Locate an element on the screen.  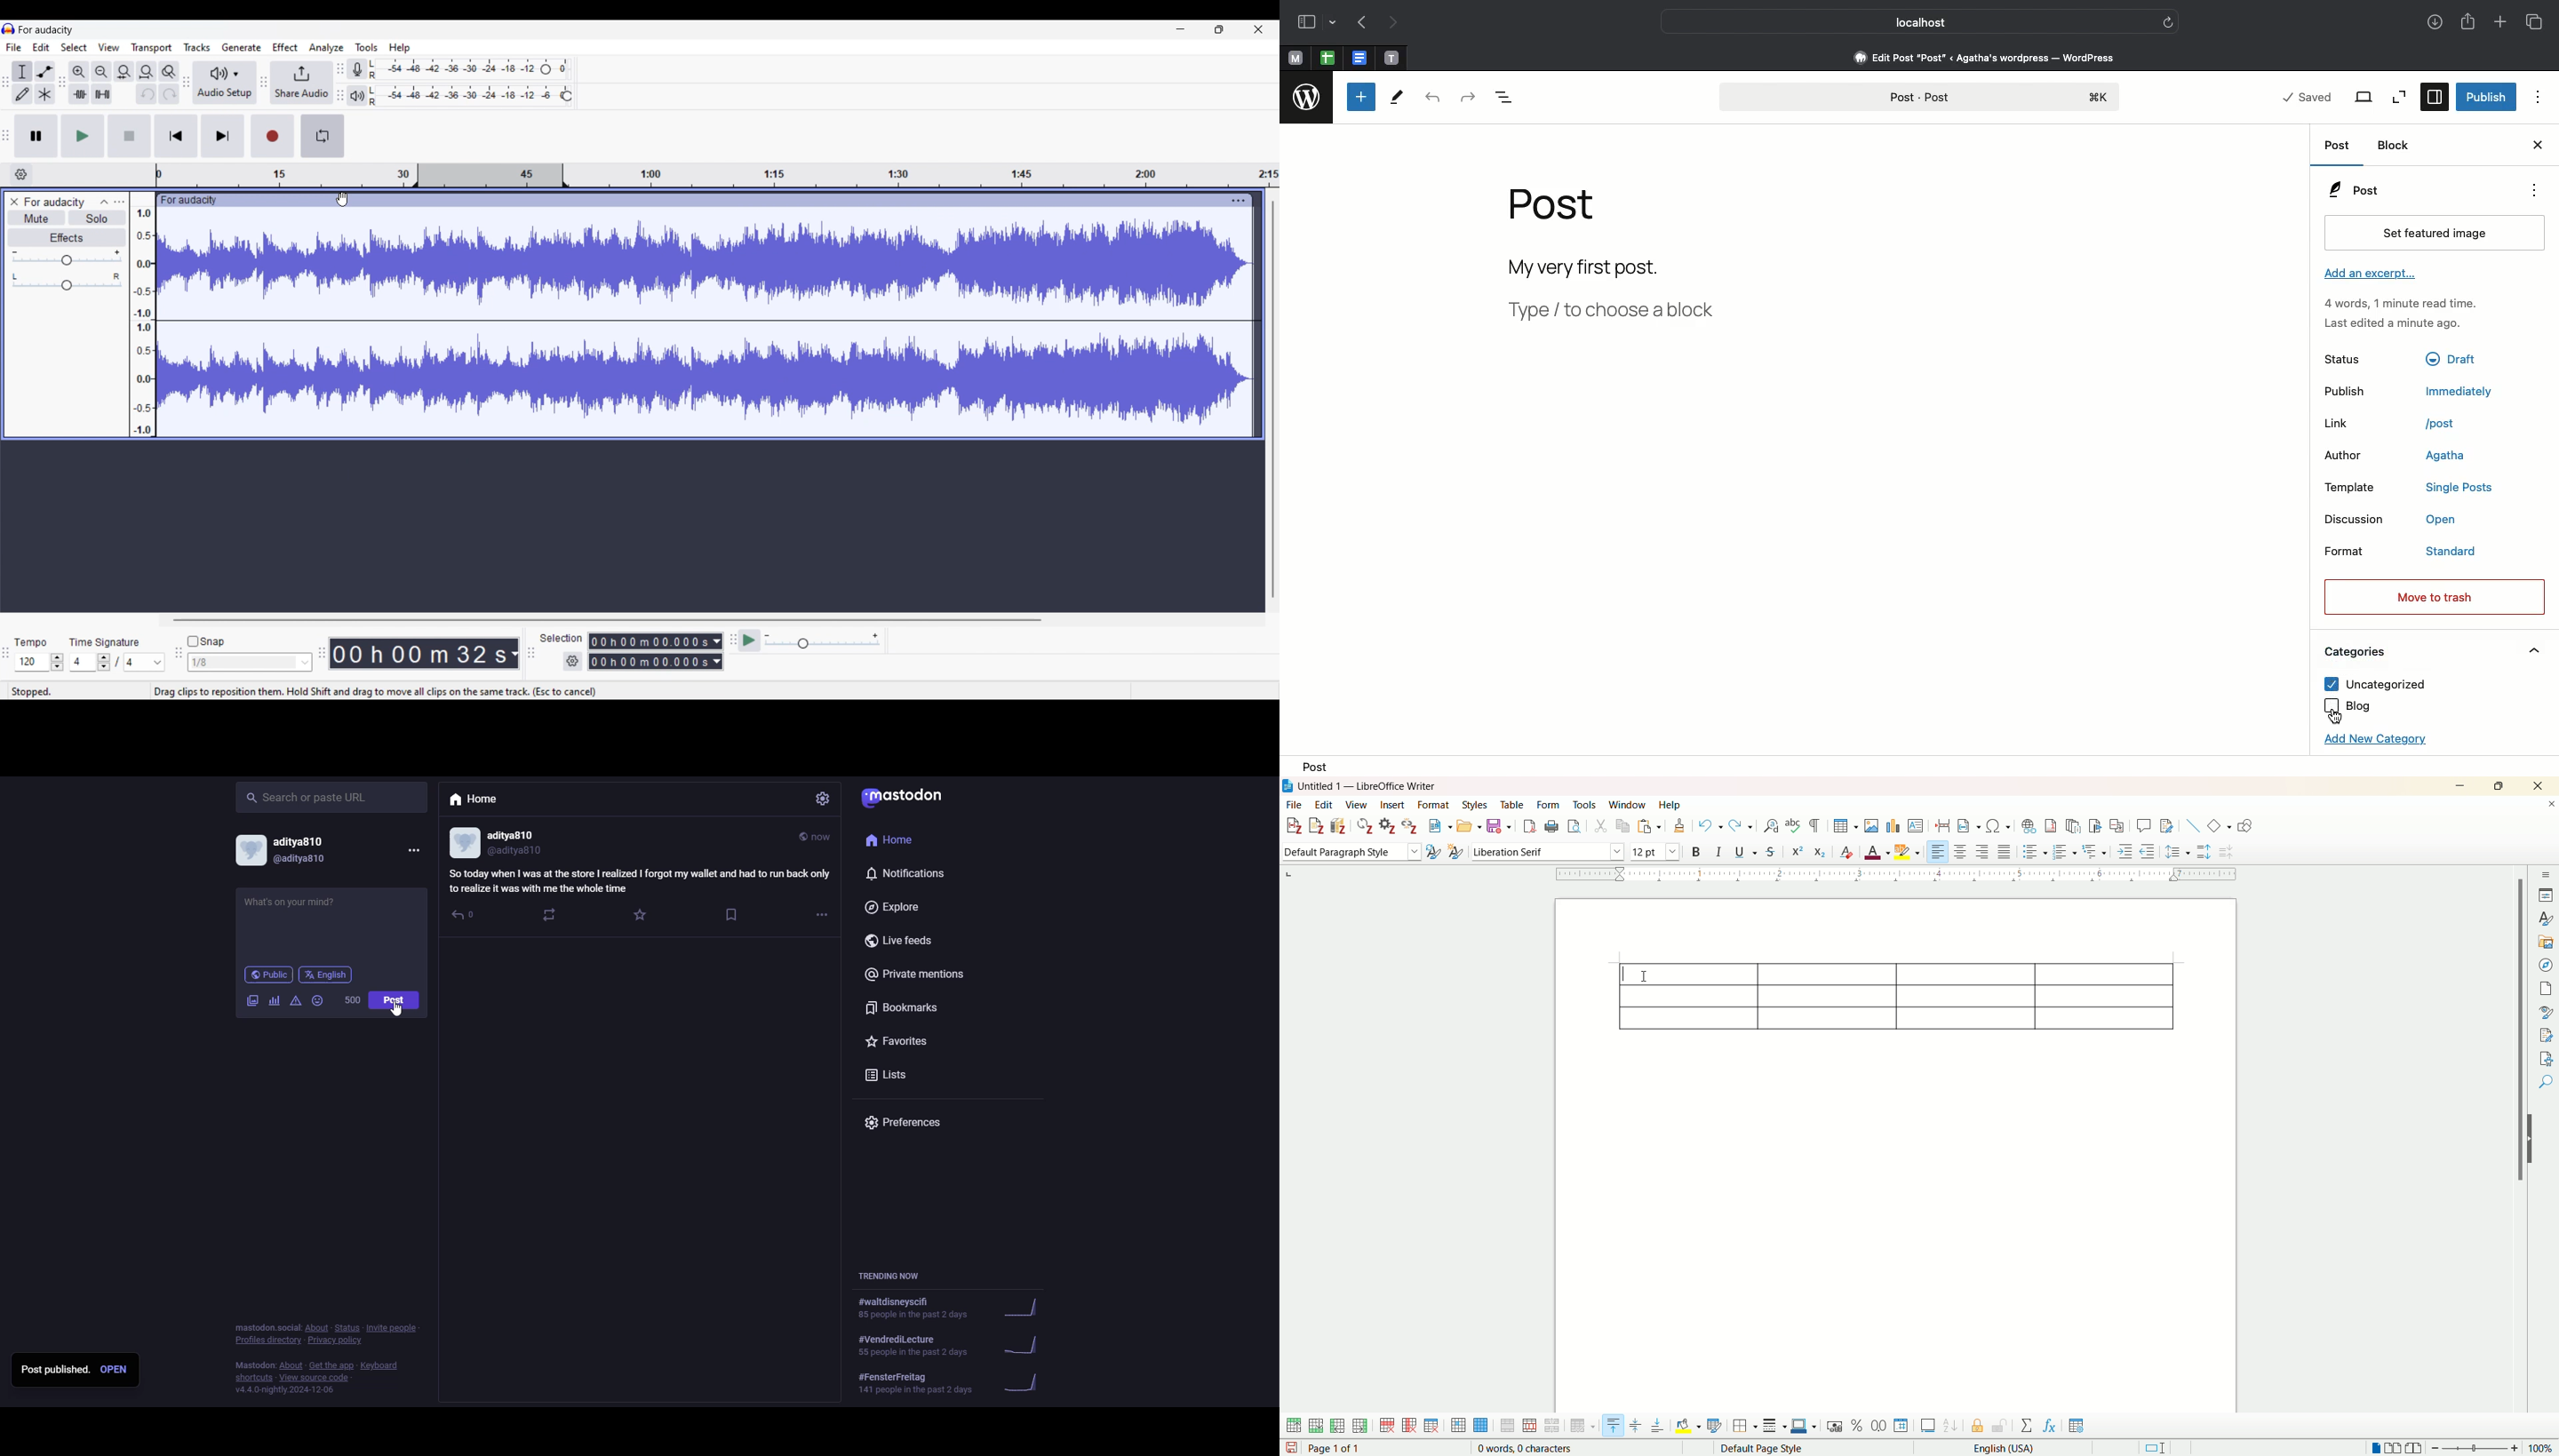
Effects is located at coordinates (67, 238).